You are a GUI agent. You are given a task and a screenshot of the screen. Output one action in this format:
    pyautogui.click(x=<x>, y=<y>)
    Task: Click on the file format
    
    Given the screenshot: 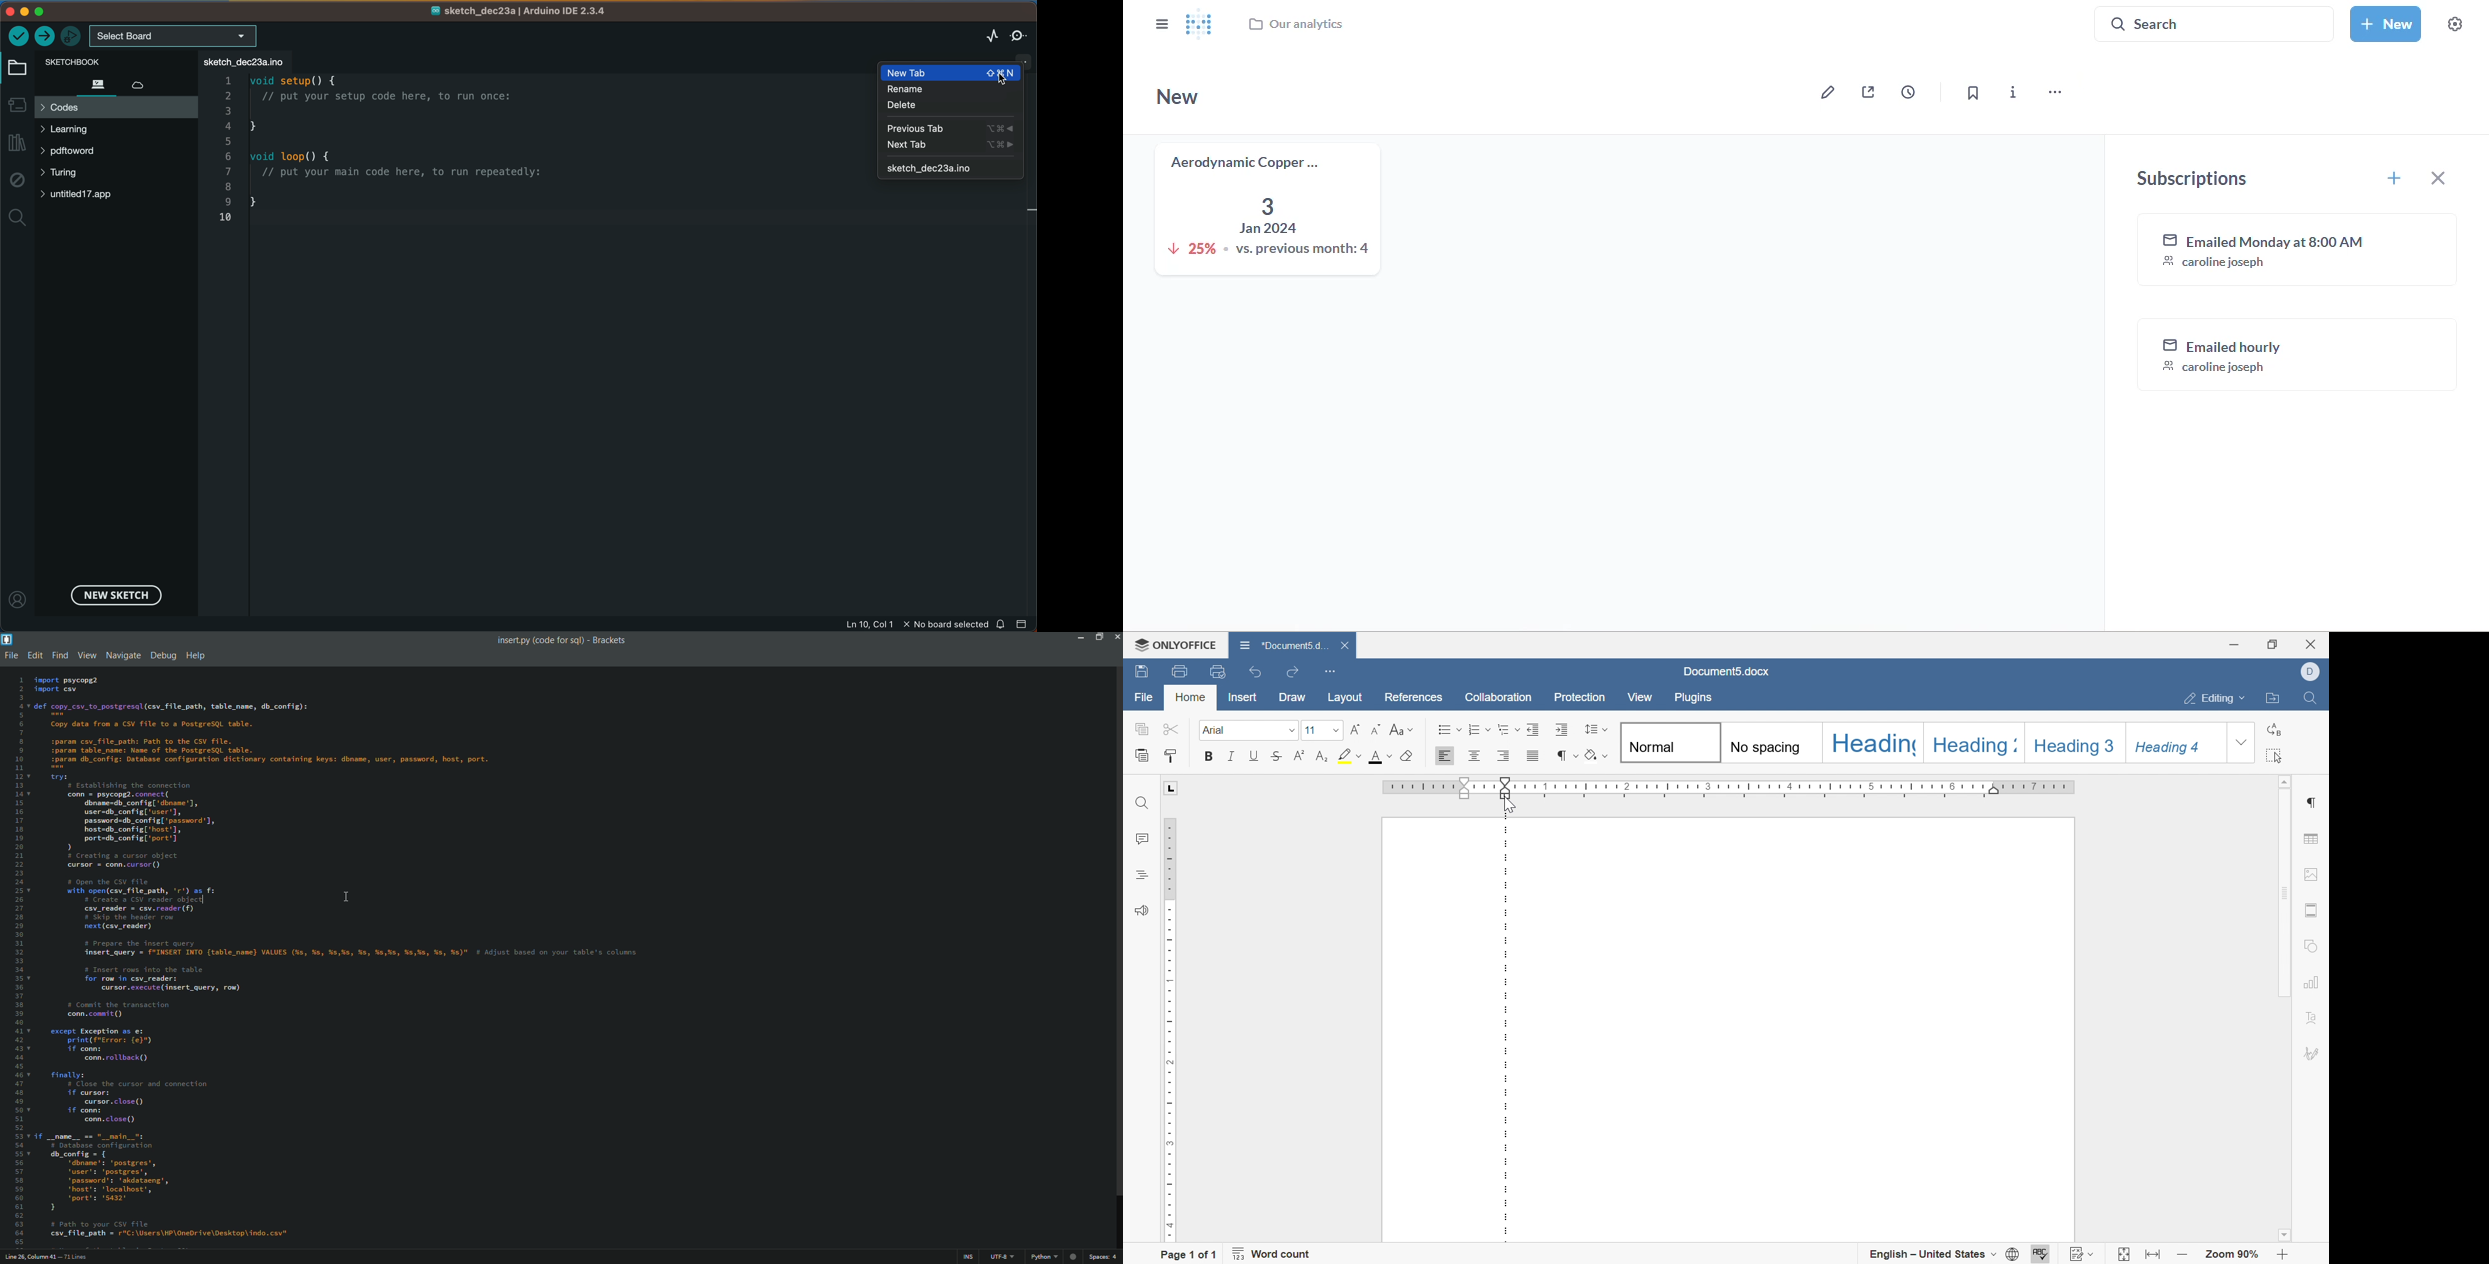 What is the action you would take?
    pyautogui.click(x=1045, y=1258)
    